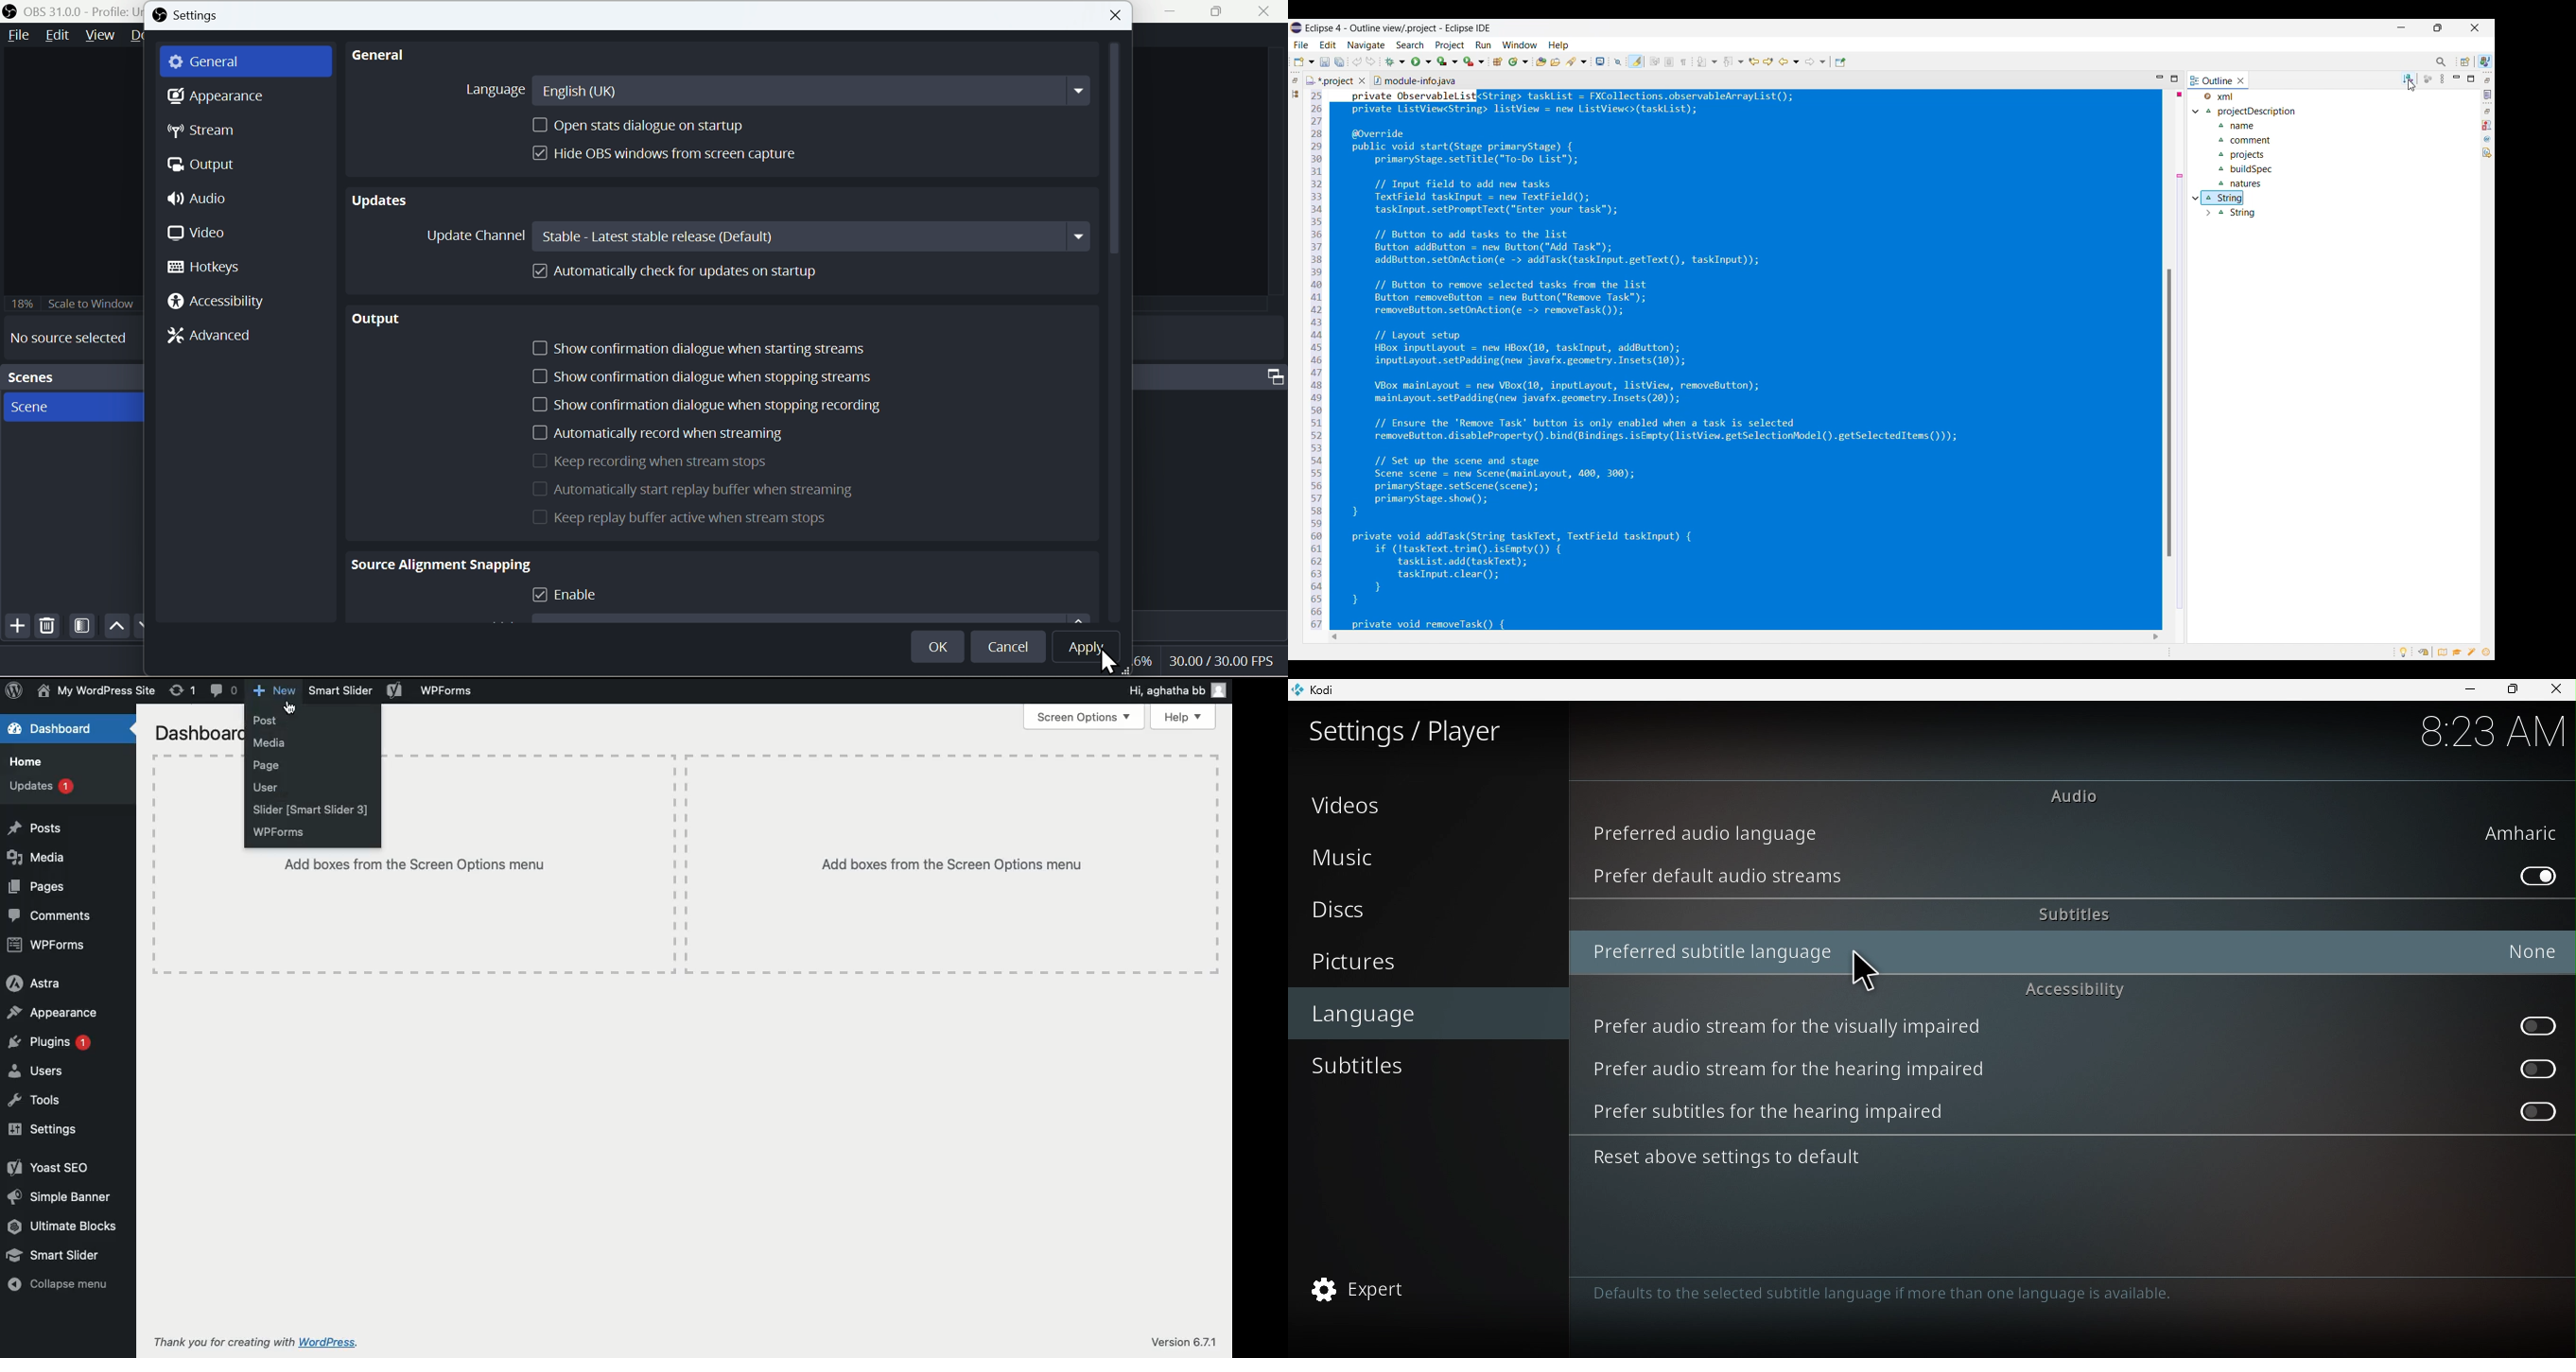 The image size is (2576, 1372). Describe the element at coordinates (1340, 62) in the screenshot. I see `Save all` at that location.